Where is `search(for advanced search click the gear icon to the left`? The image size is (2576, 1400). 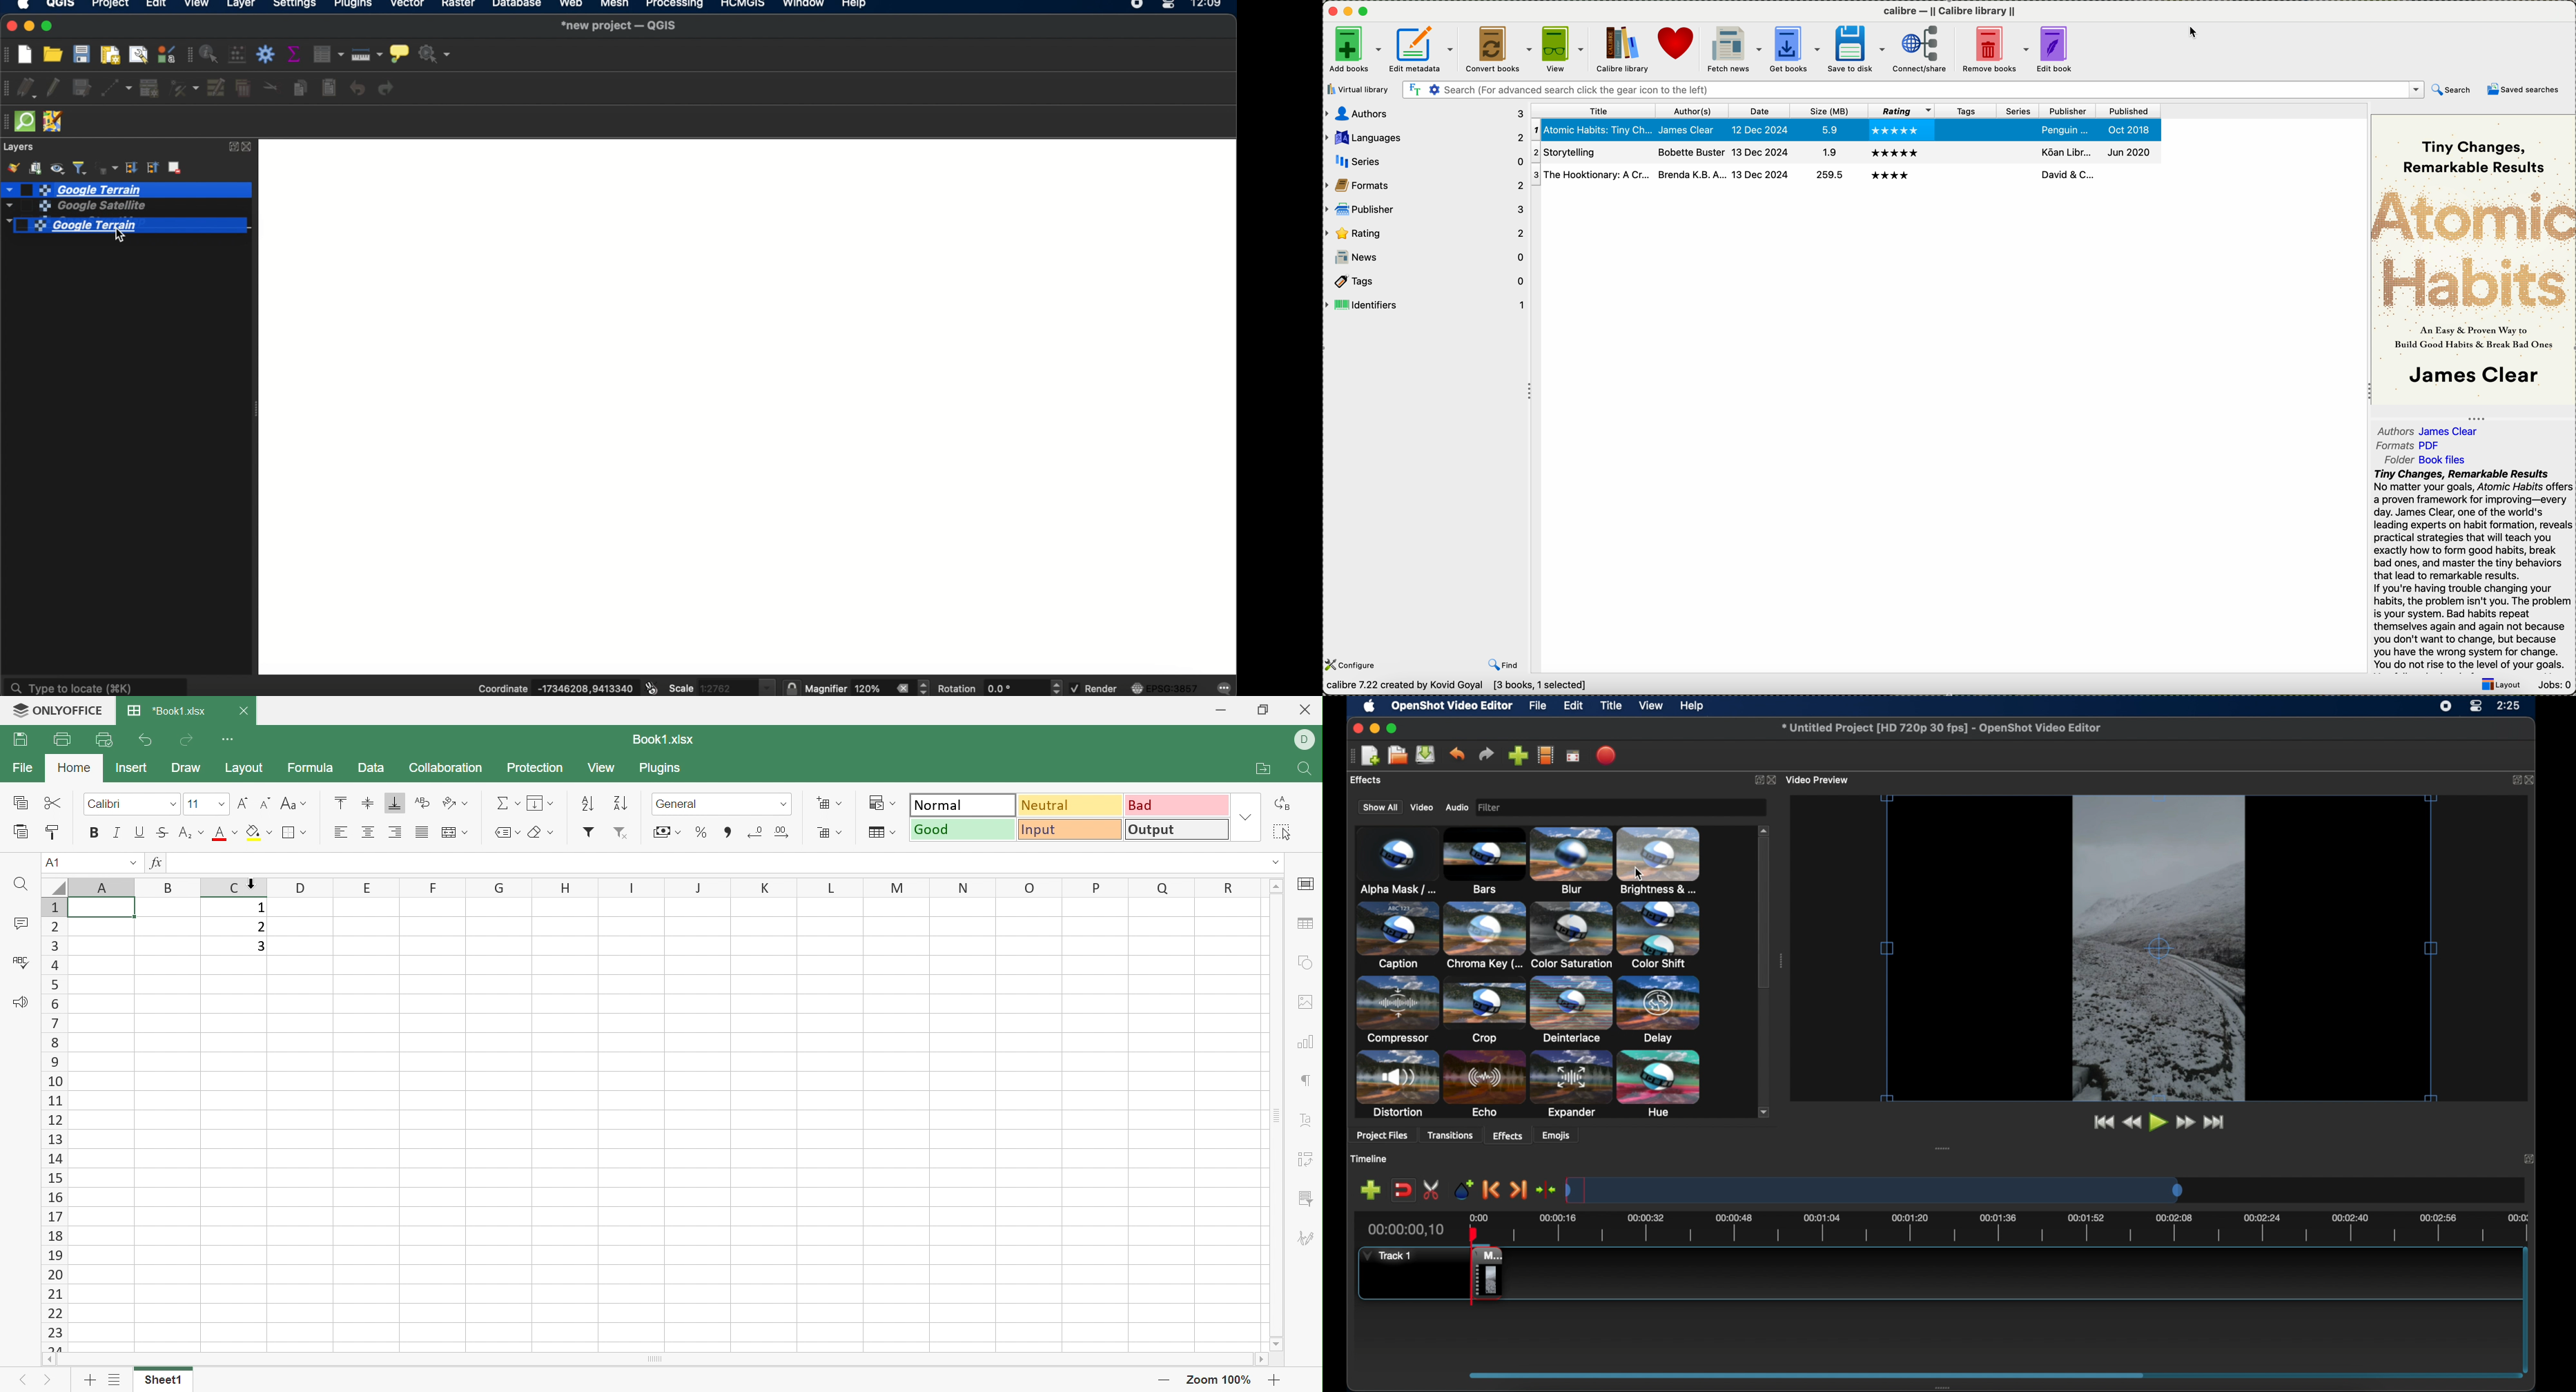 search(for advanced search click the gear icon to the left is located at coordinates (1913, 90).